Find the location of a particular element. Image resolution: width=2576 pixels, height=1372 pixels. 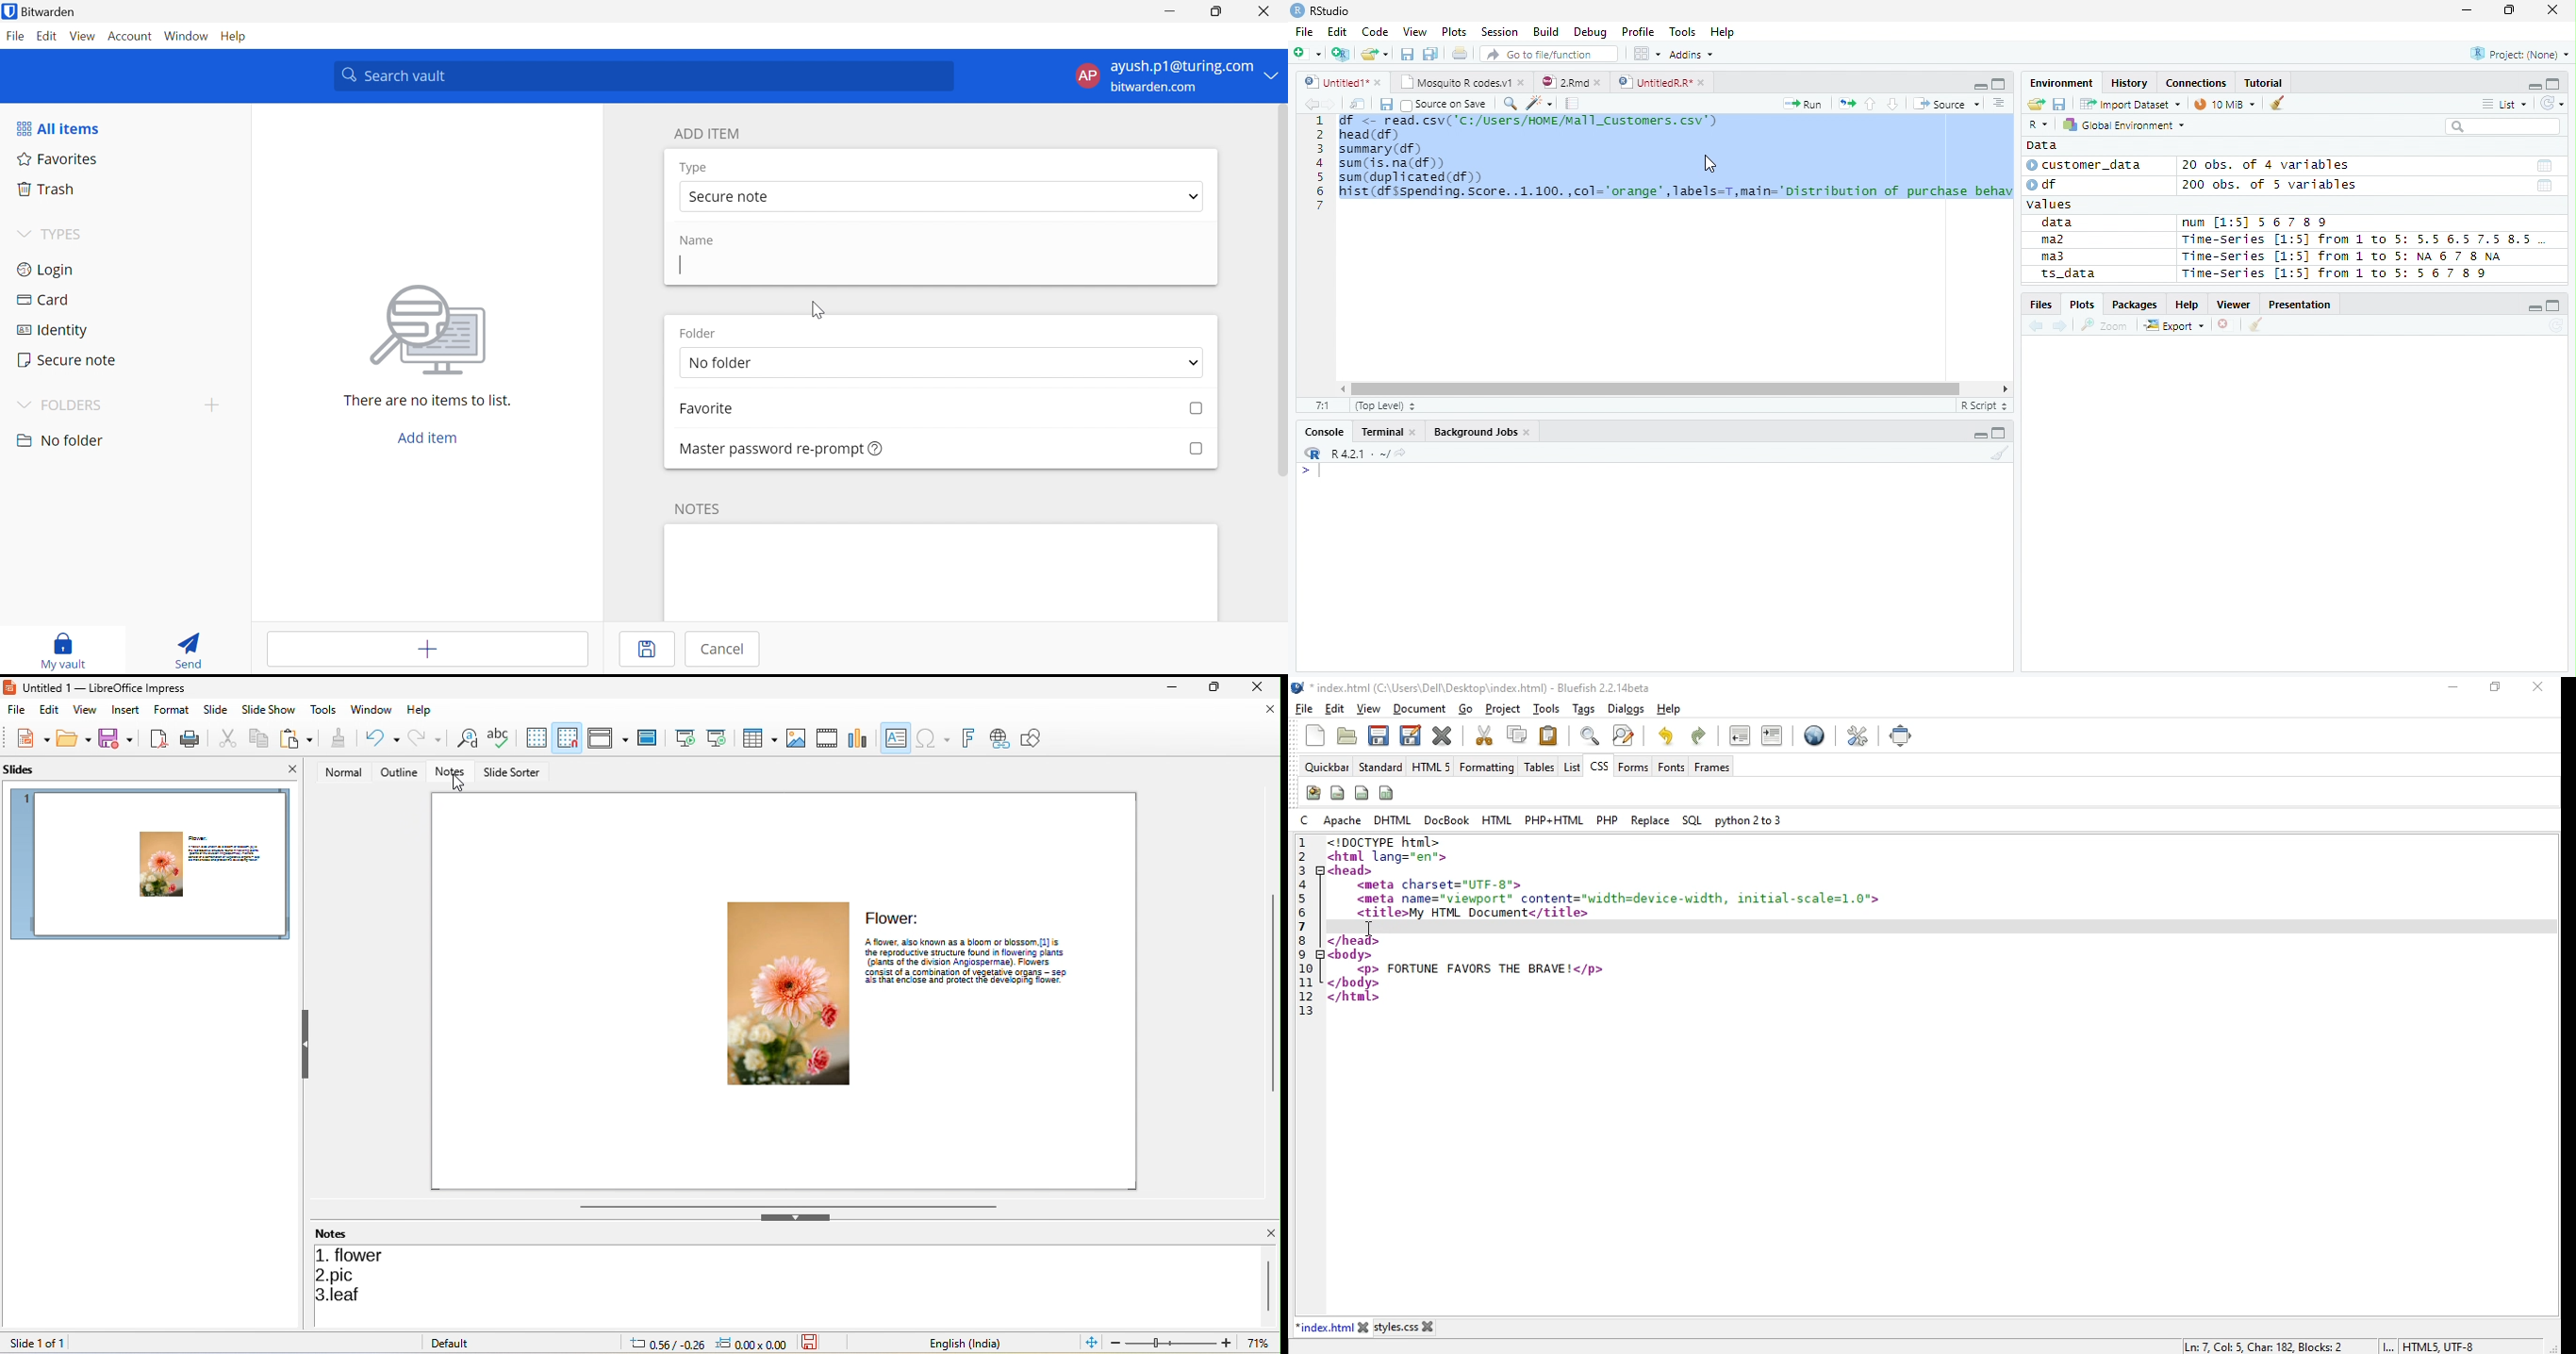

Down is located at coordinates (1892, 105).